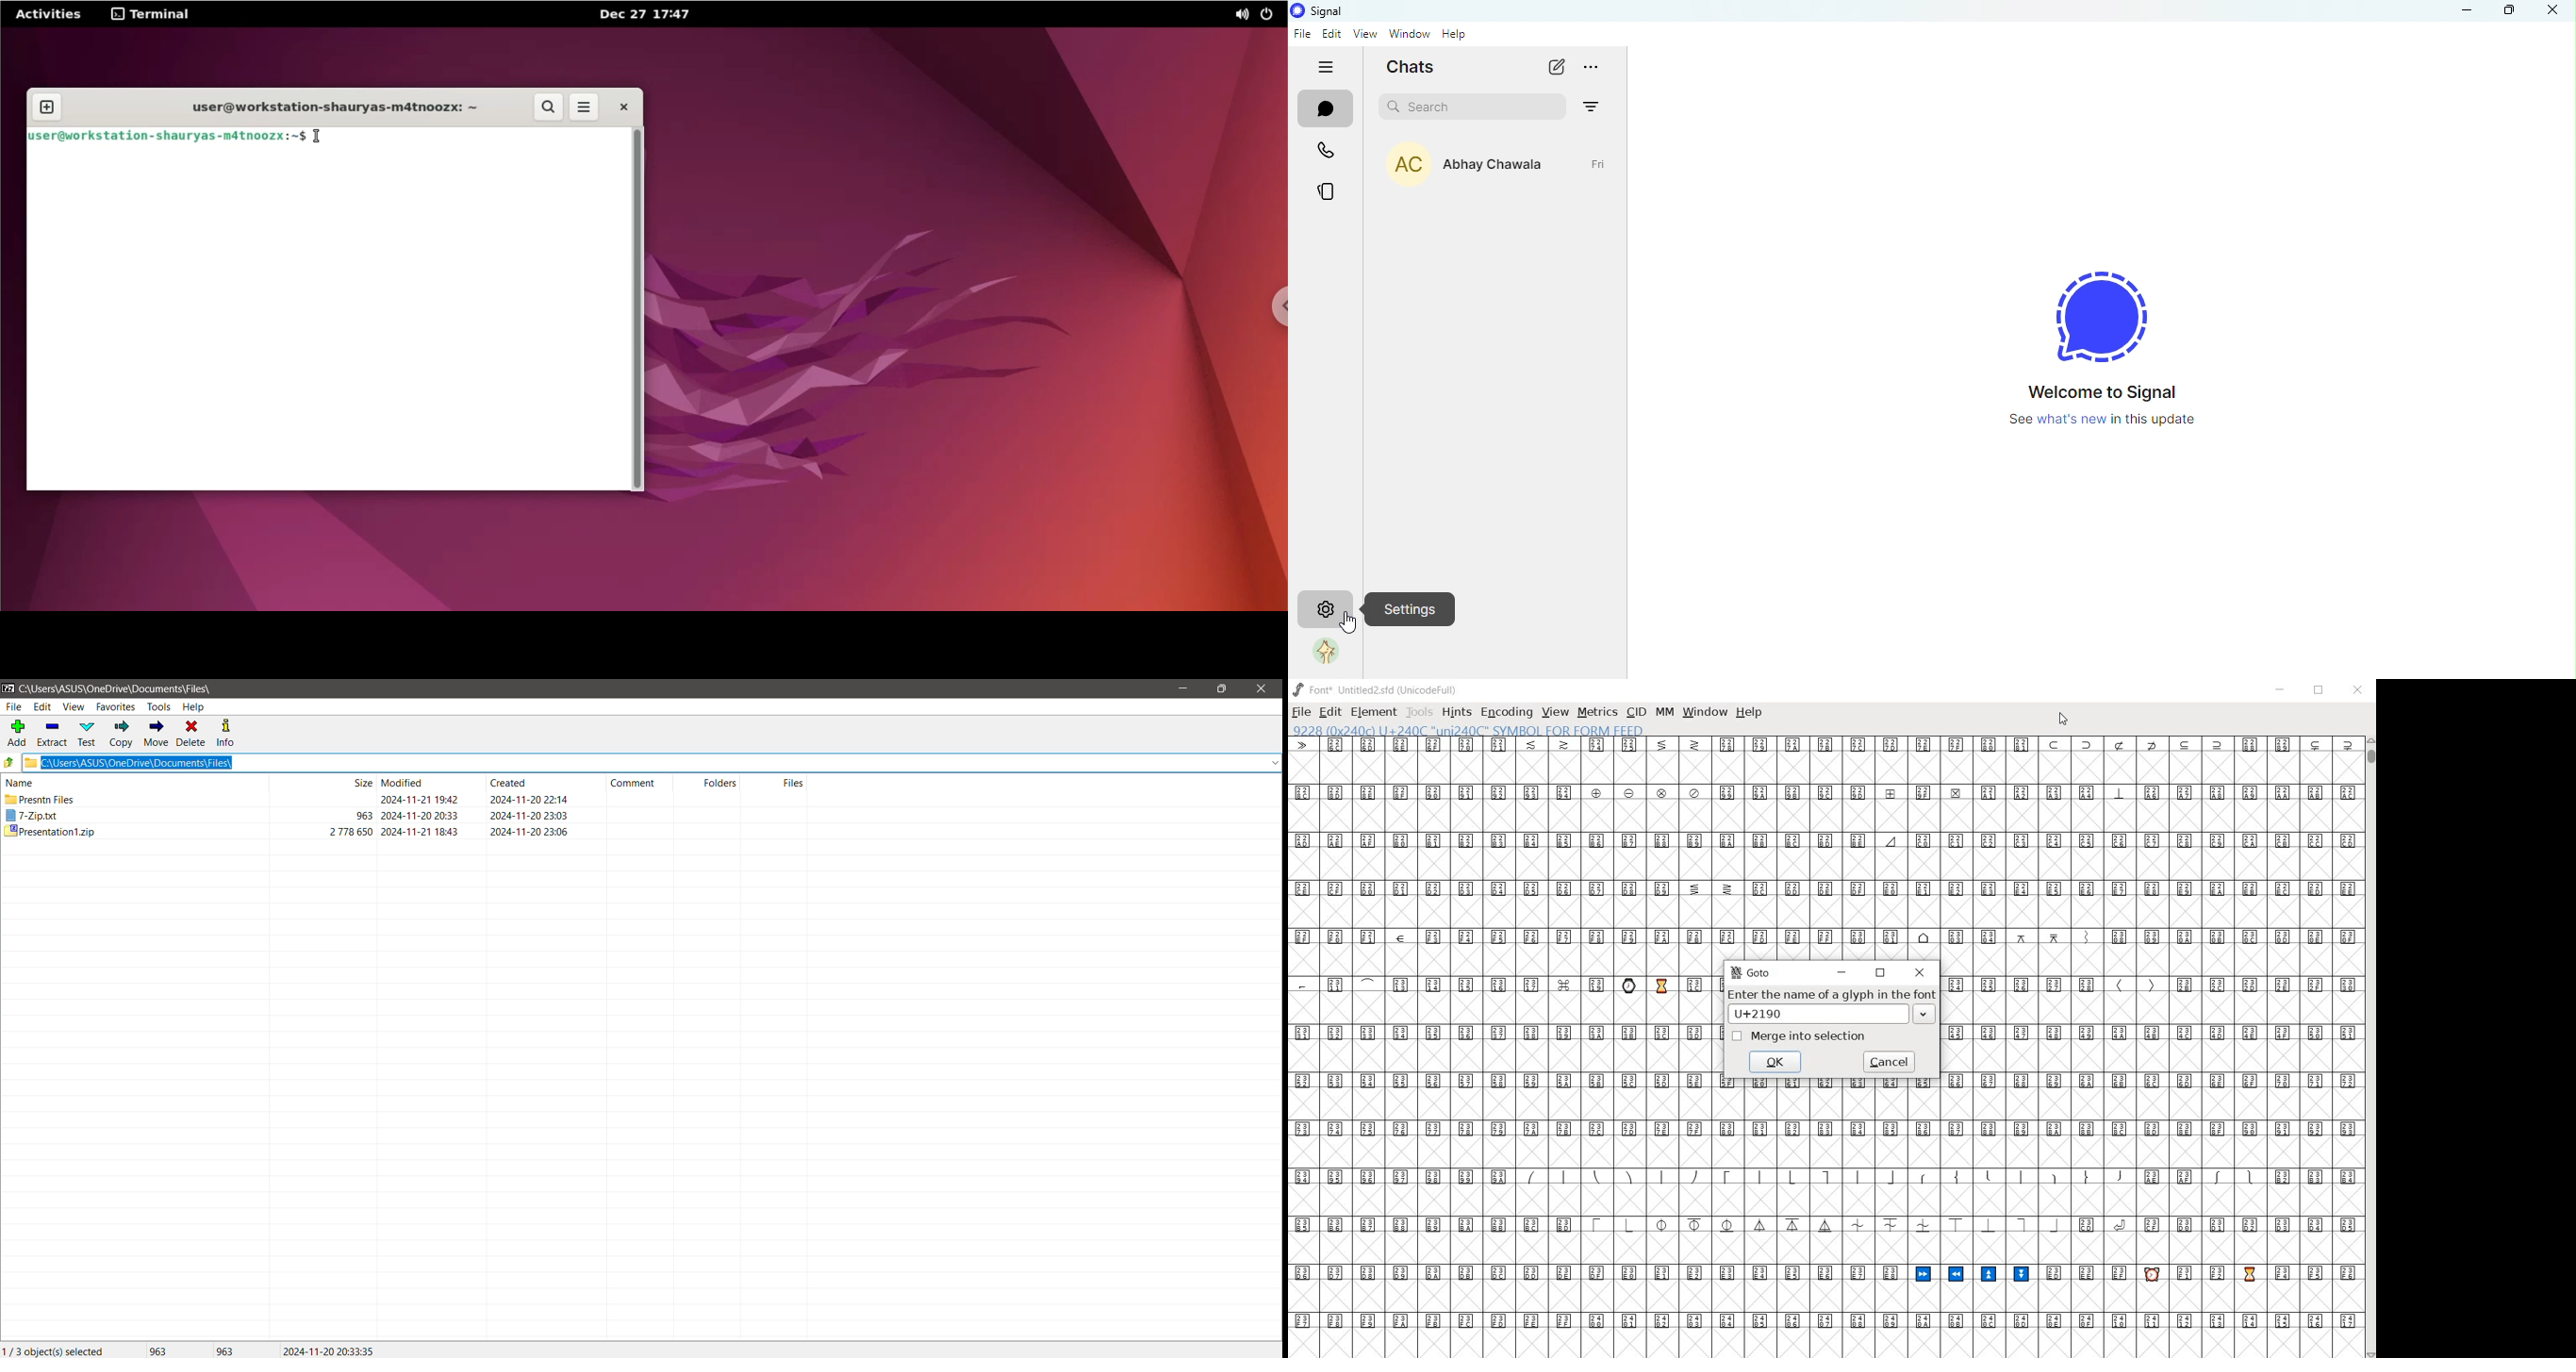  Describe the element at coordinates (117, 707) in the screenshot. I see `Favorites` at that location.